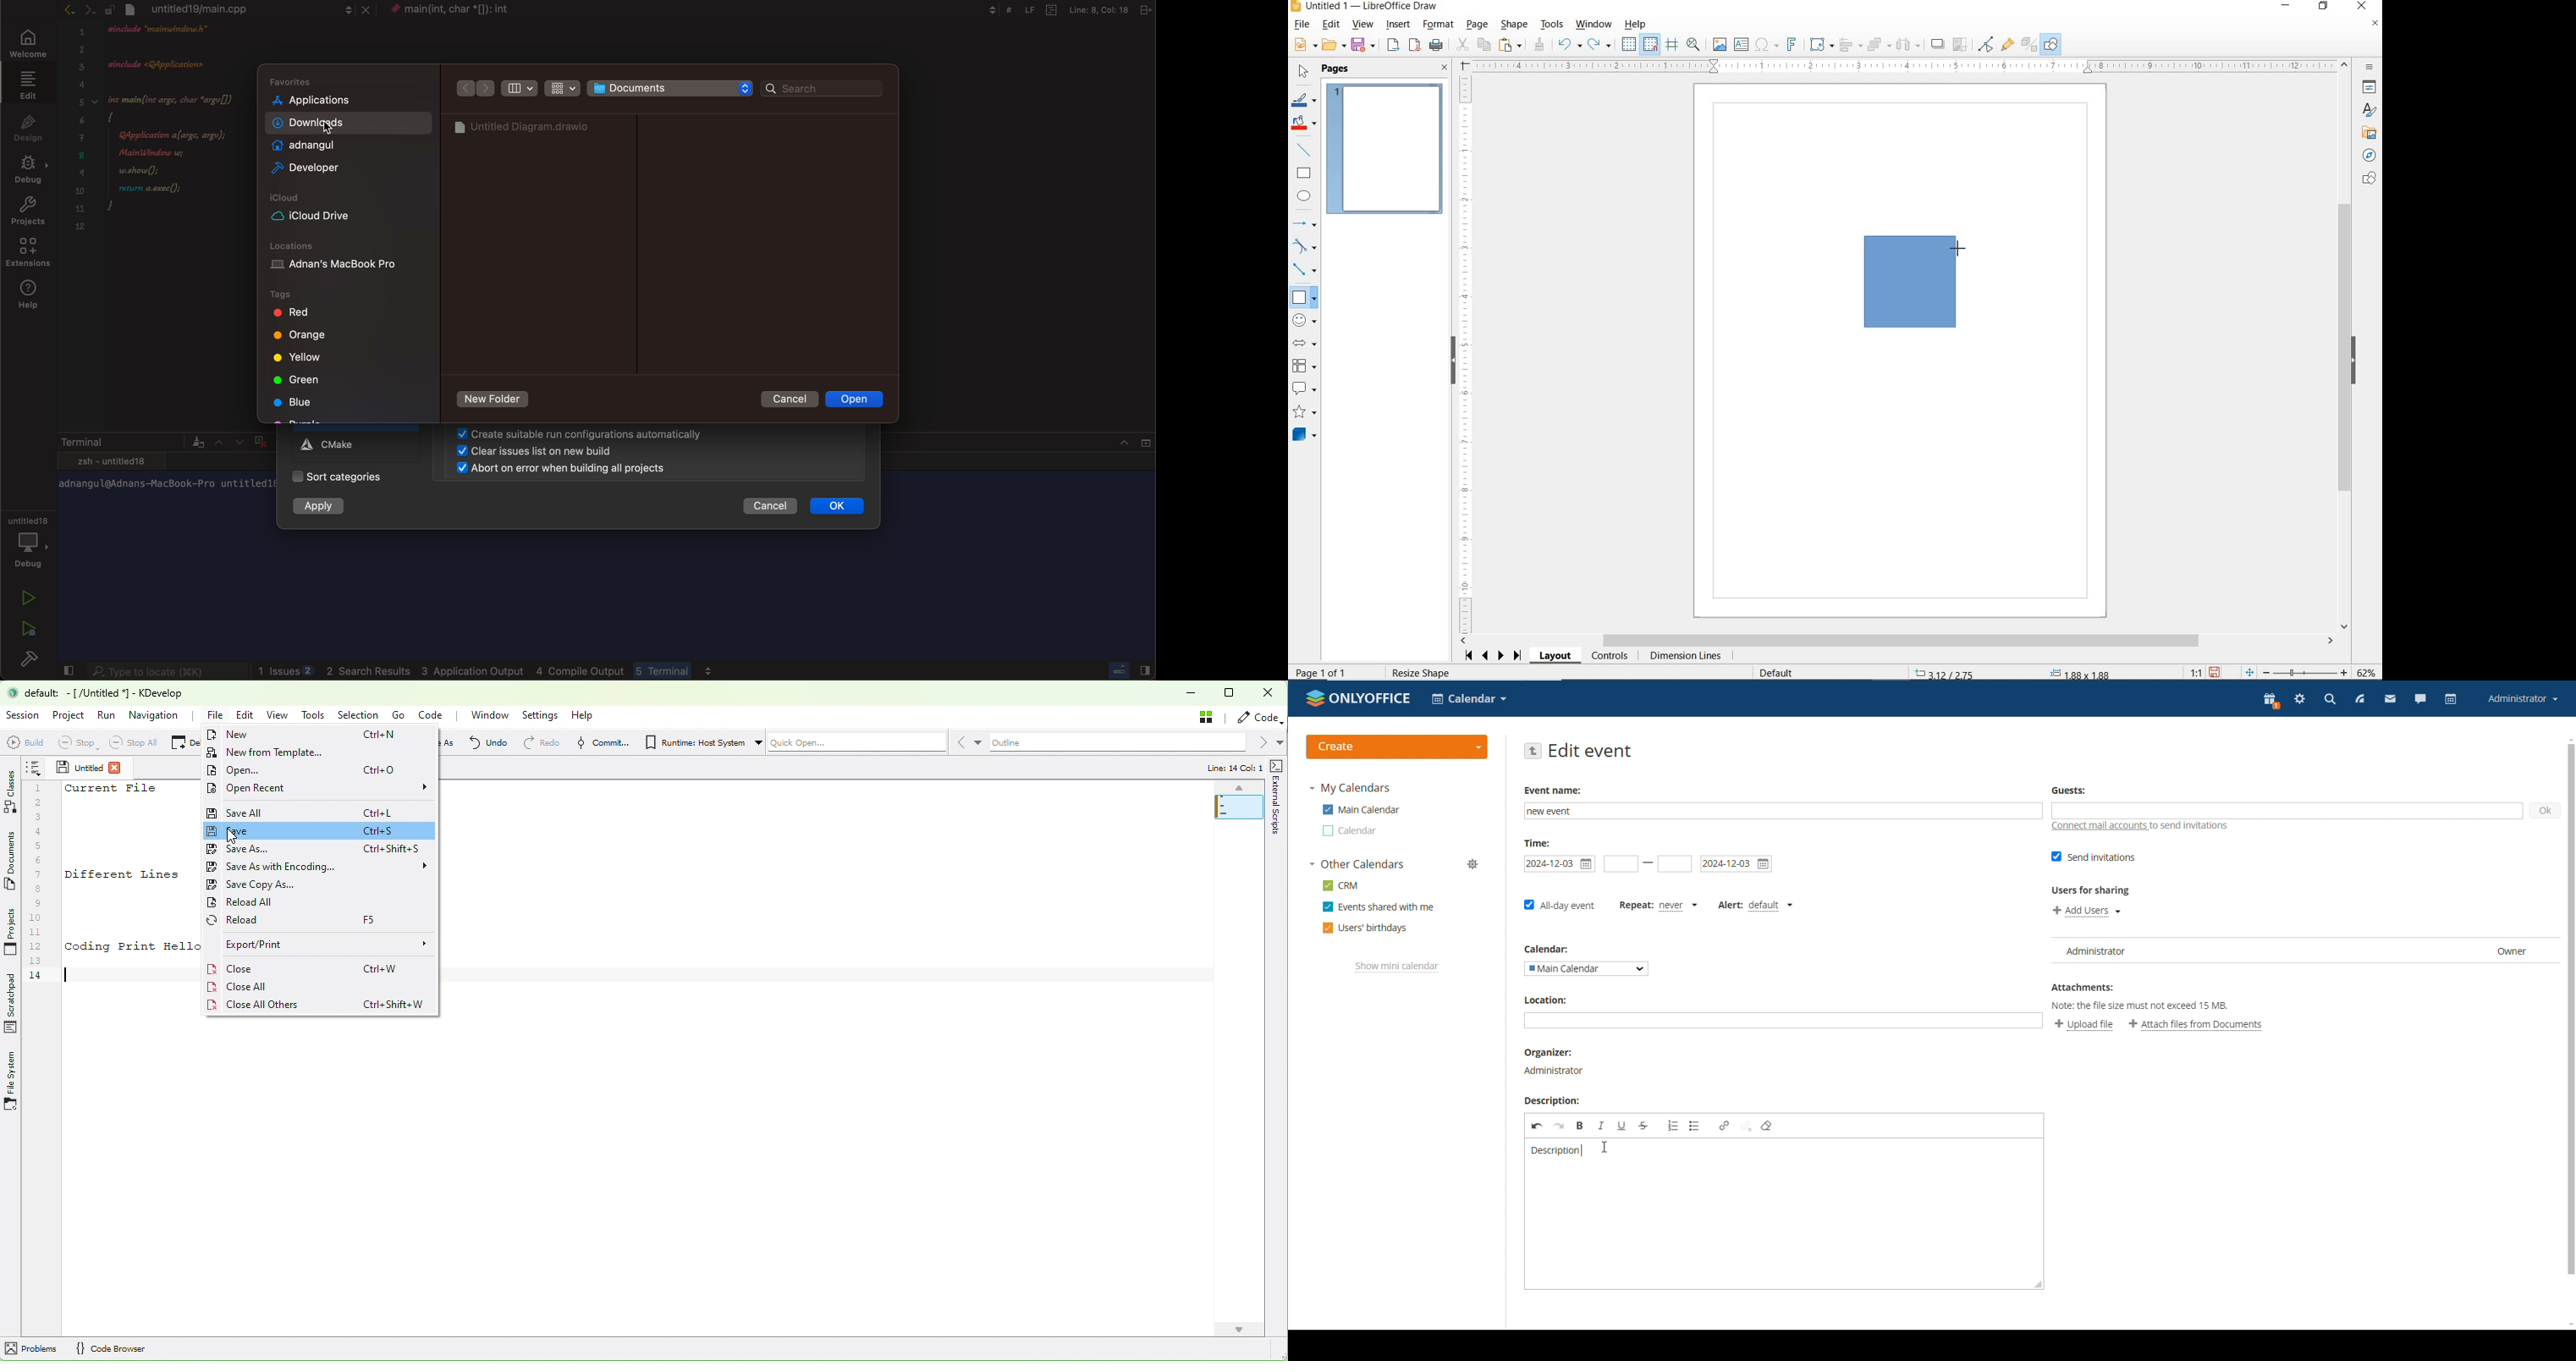  What do you see at coordinates (1510, 45) in the screenshot?
I see `PASTE` at bounding box center [1510, 45].